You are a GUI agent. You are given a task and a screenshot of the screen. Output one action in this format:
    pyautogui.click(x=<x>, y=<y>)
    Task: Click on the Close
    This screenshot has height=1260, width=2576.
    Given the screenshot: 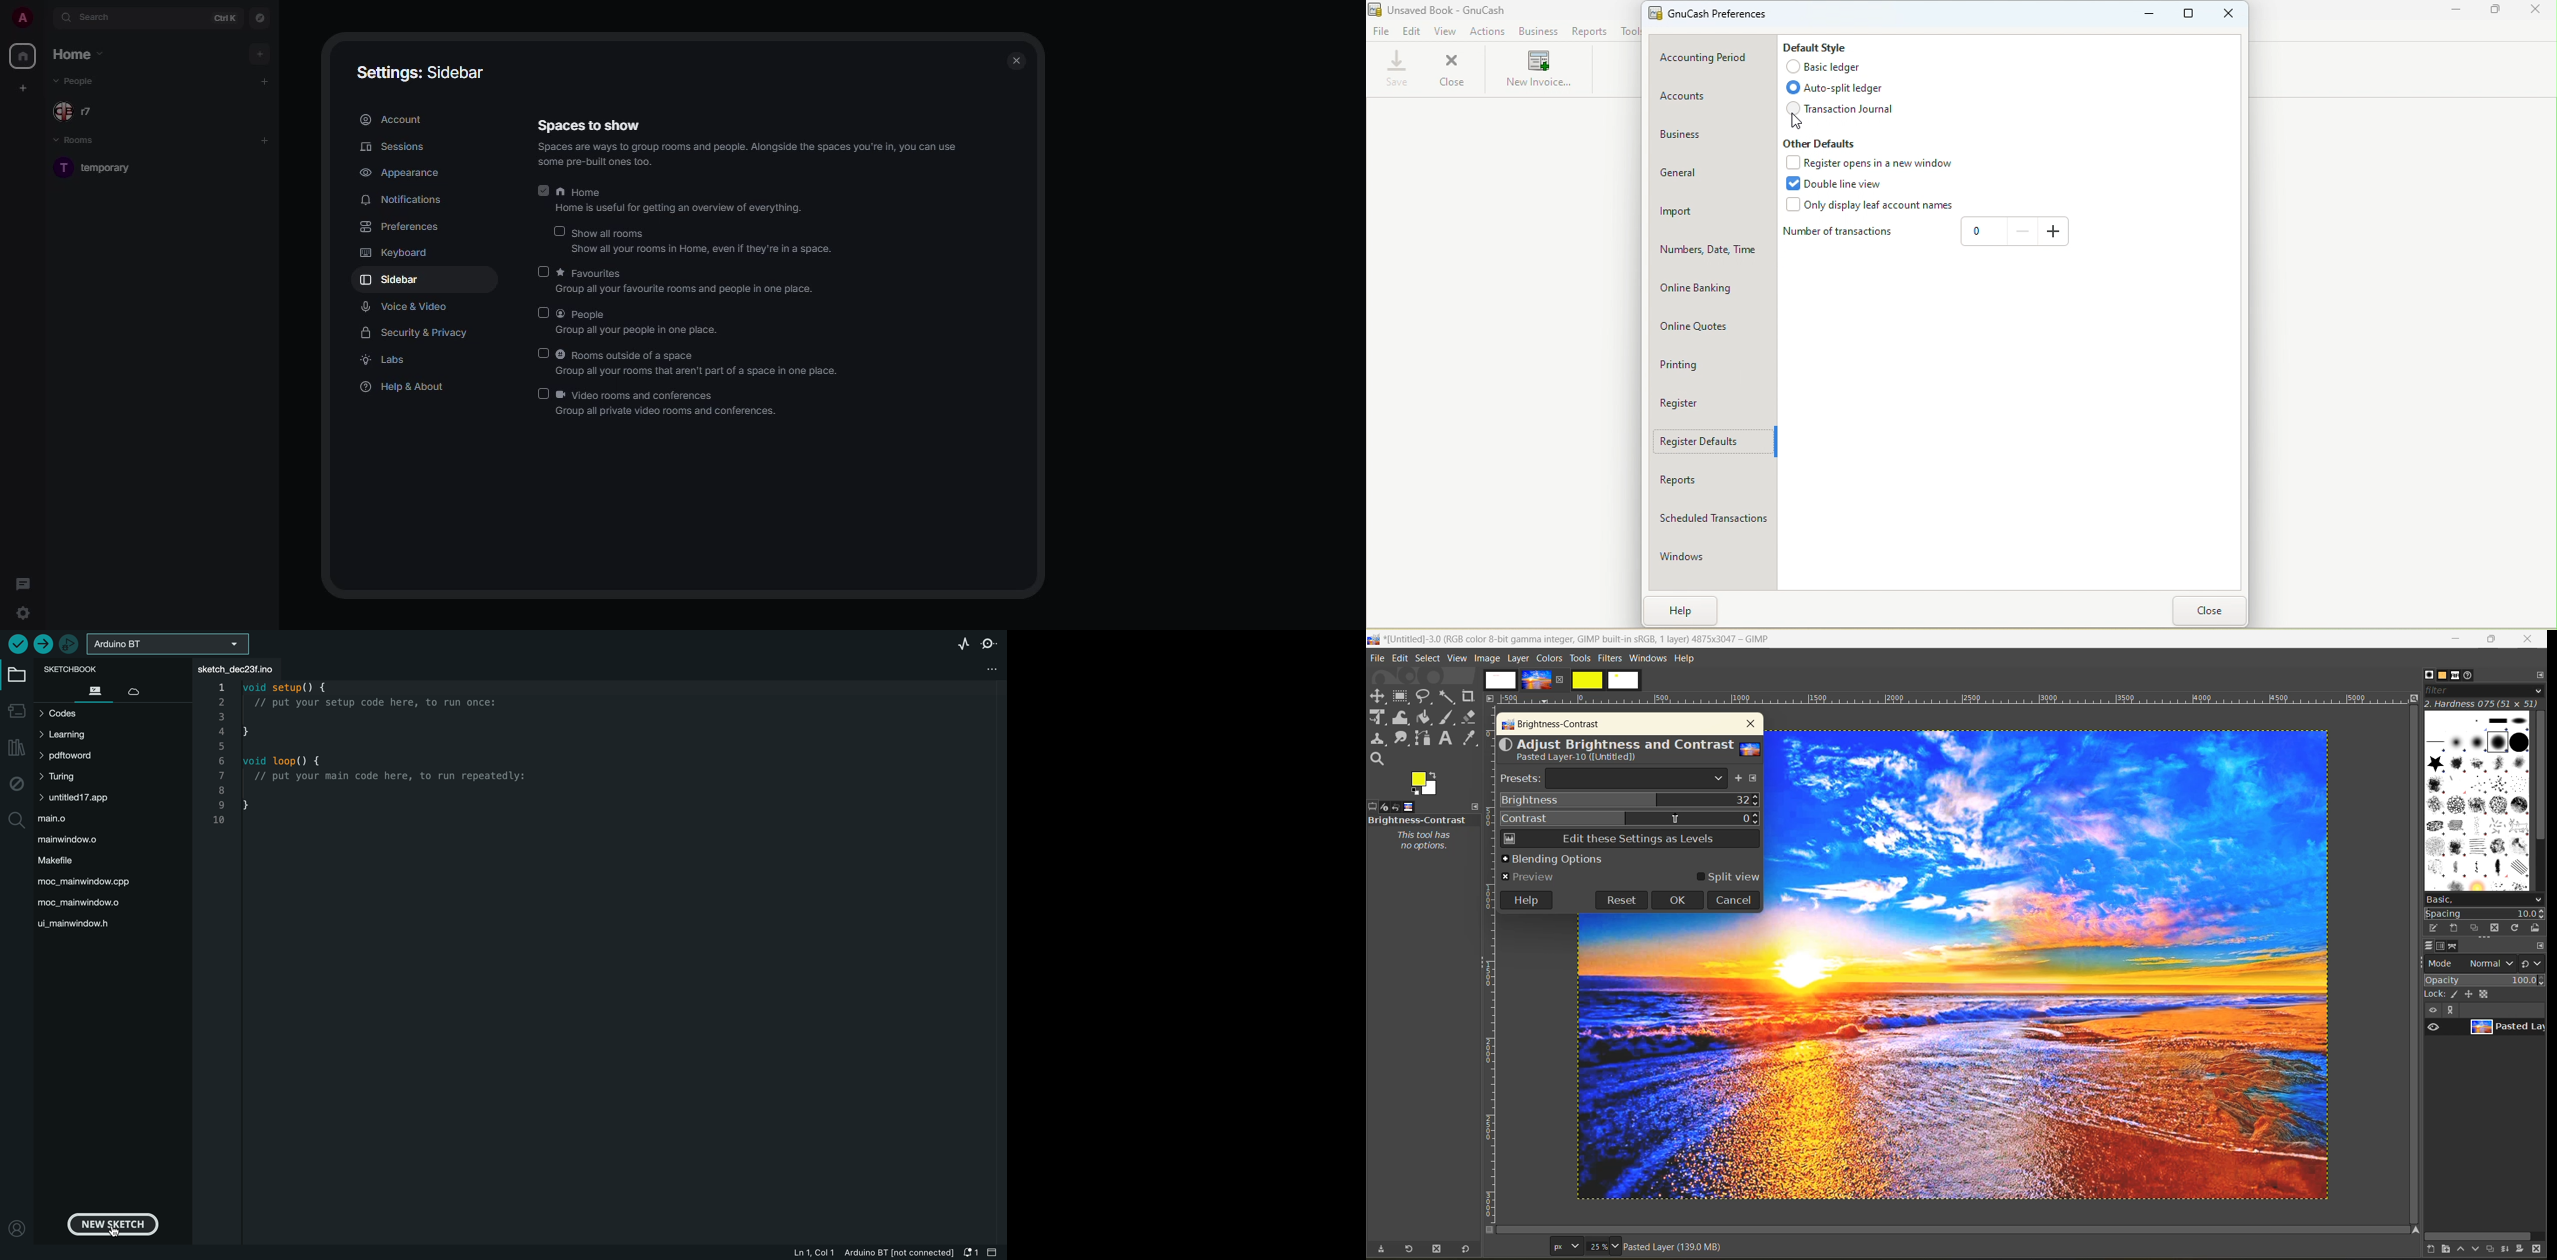 What is the action you would take?
    pyautogui.click(x=1455, y=70)
    